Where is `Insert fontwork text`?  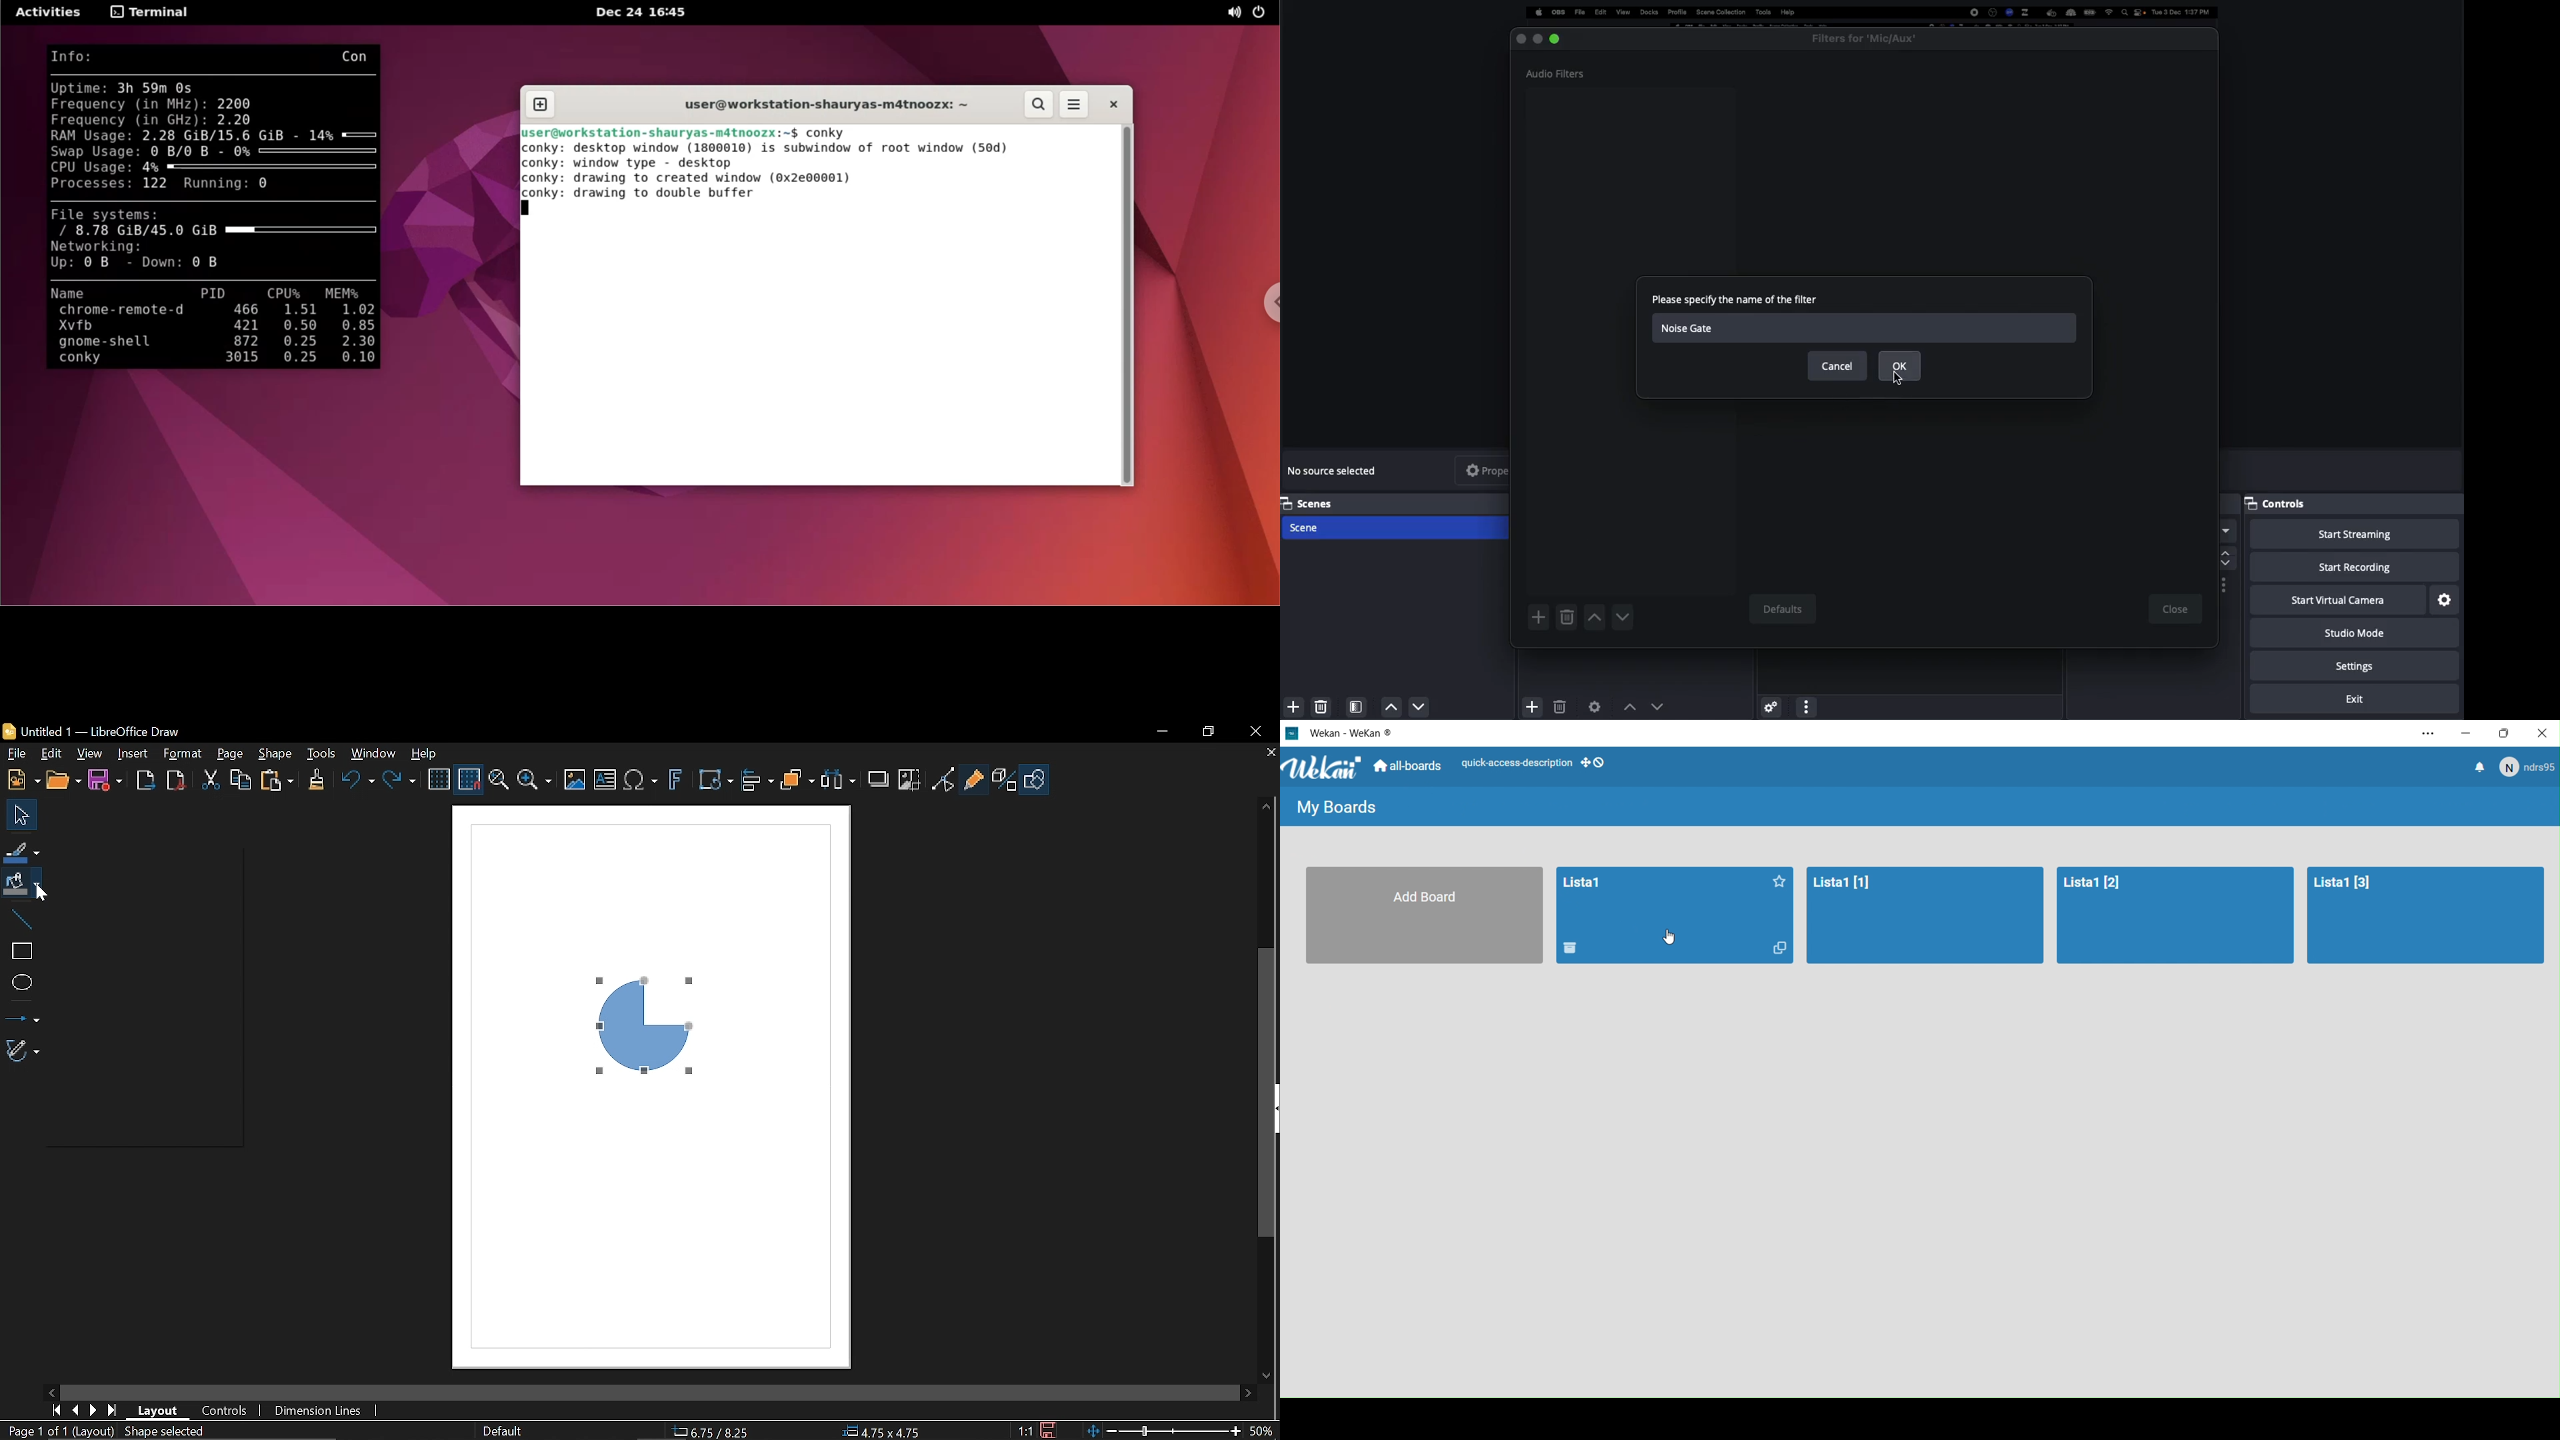 Insert fontwork text is located at coordinates (677, 782).